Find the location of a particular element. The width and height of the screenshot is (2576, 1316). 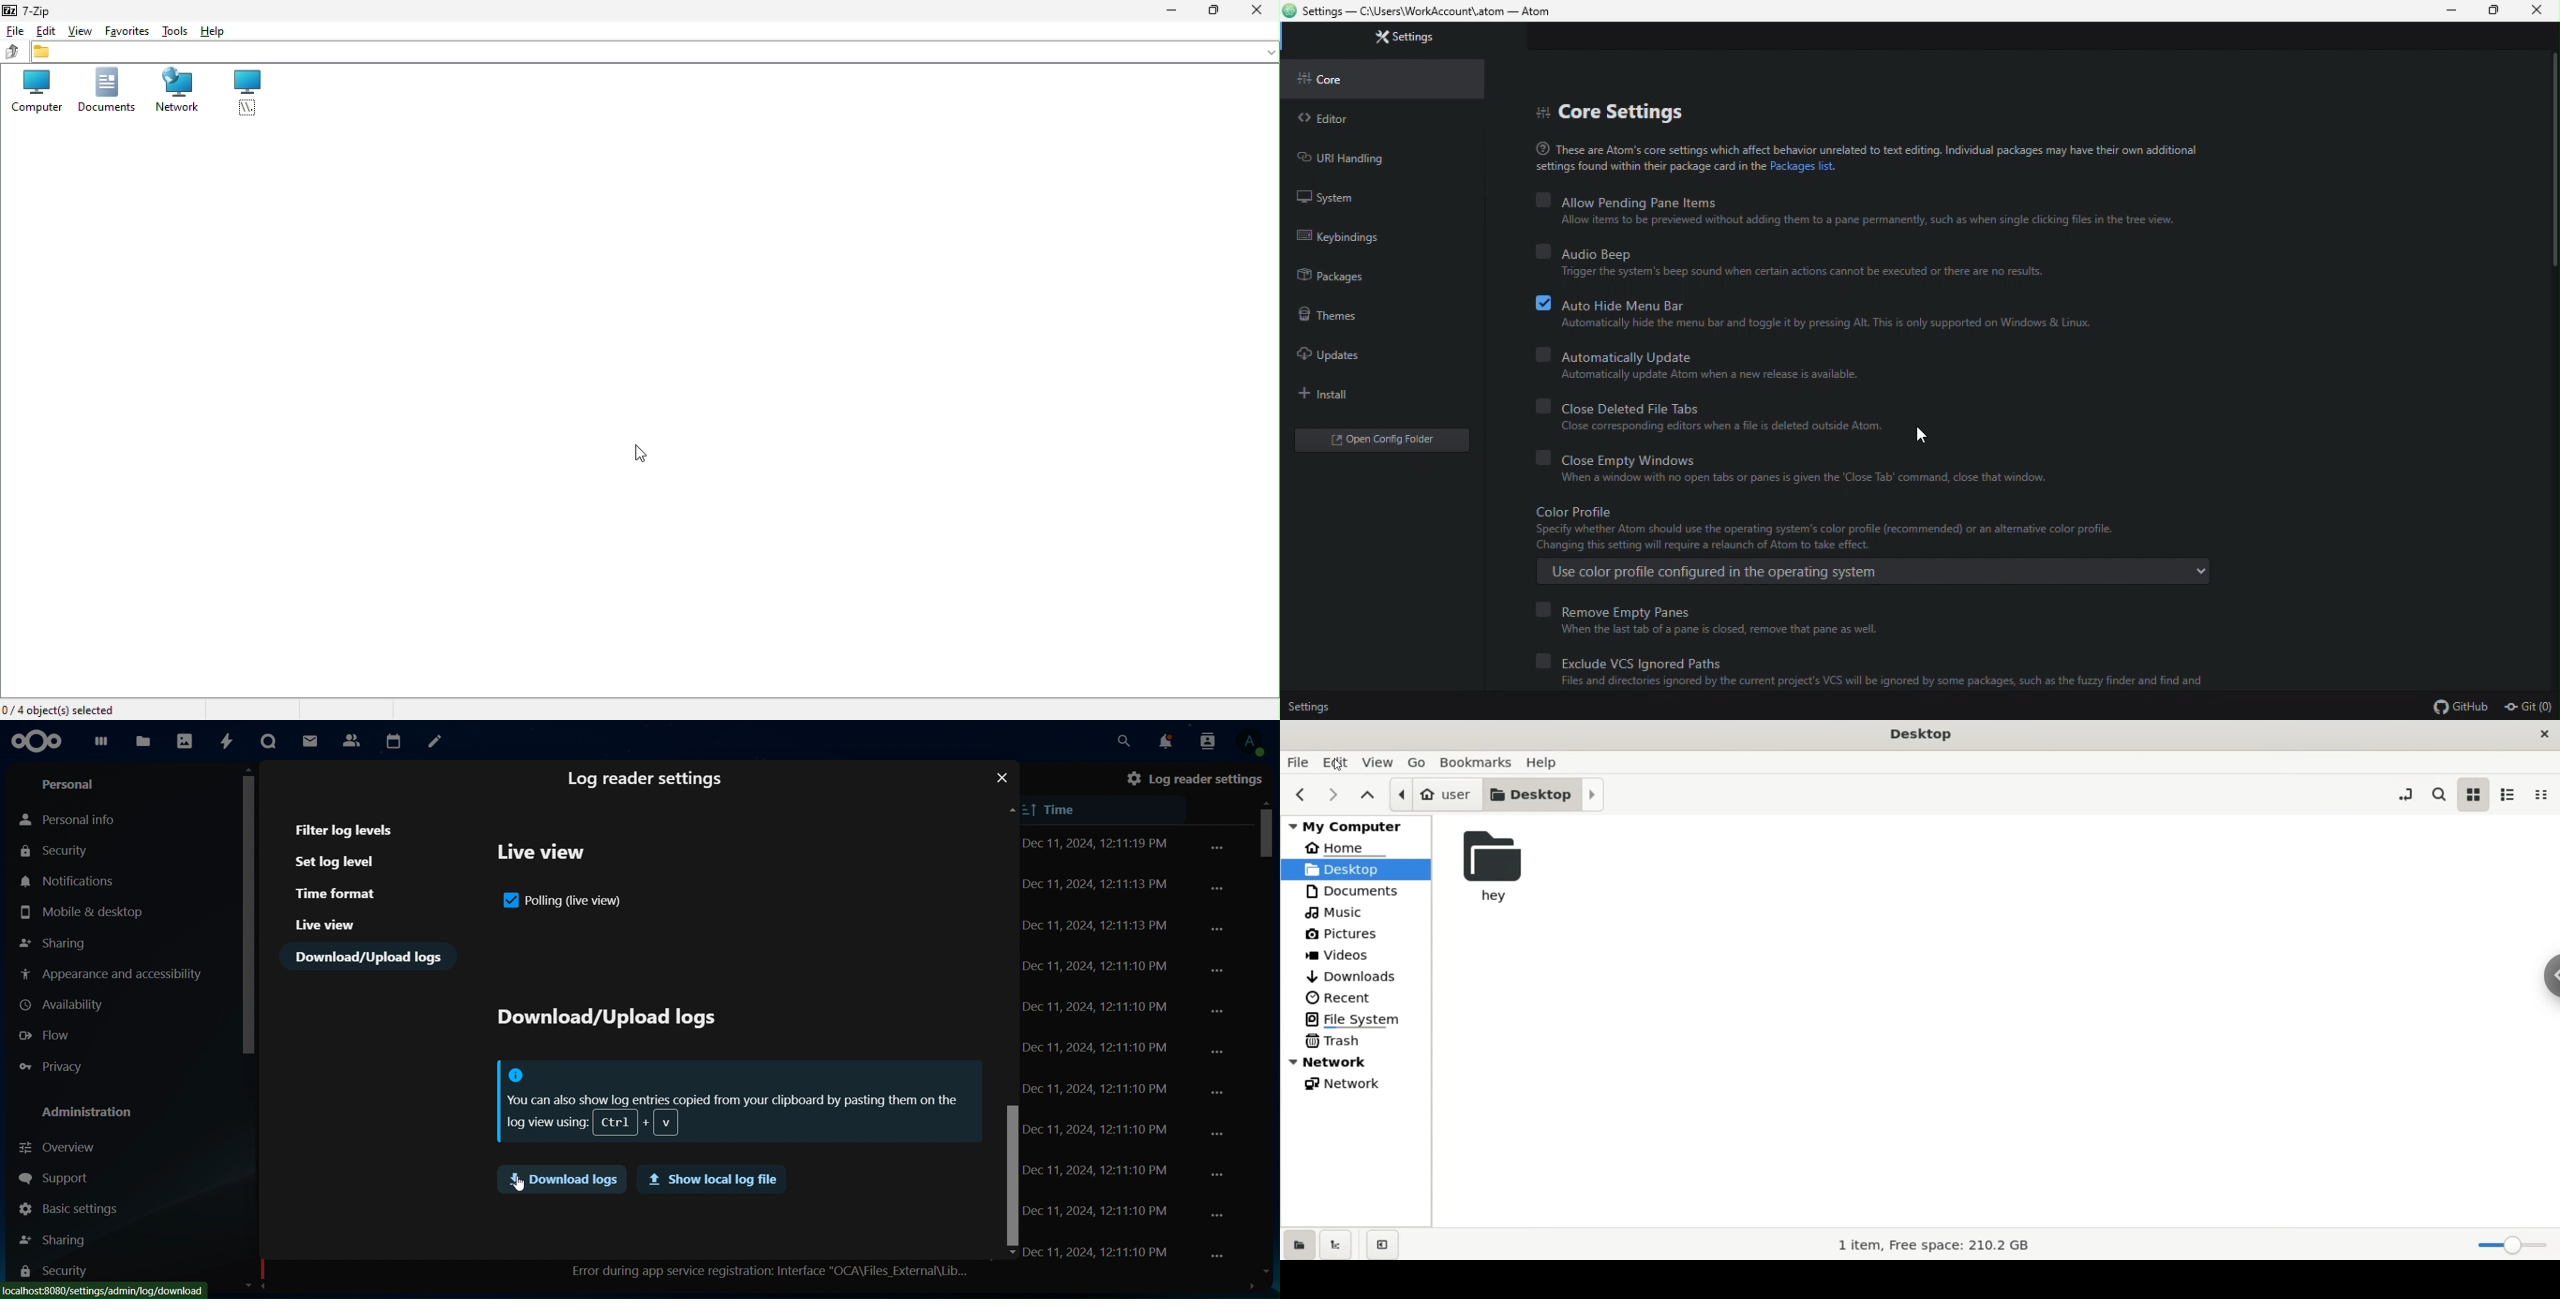

view profile is located at coordinates (1249, 743).